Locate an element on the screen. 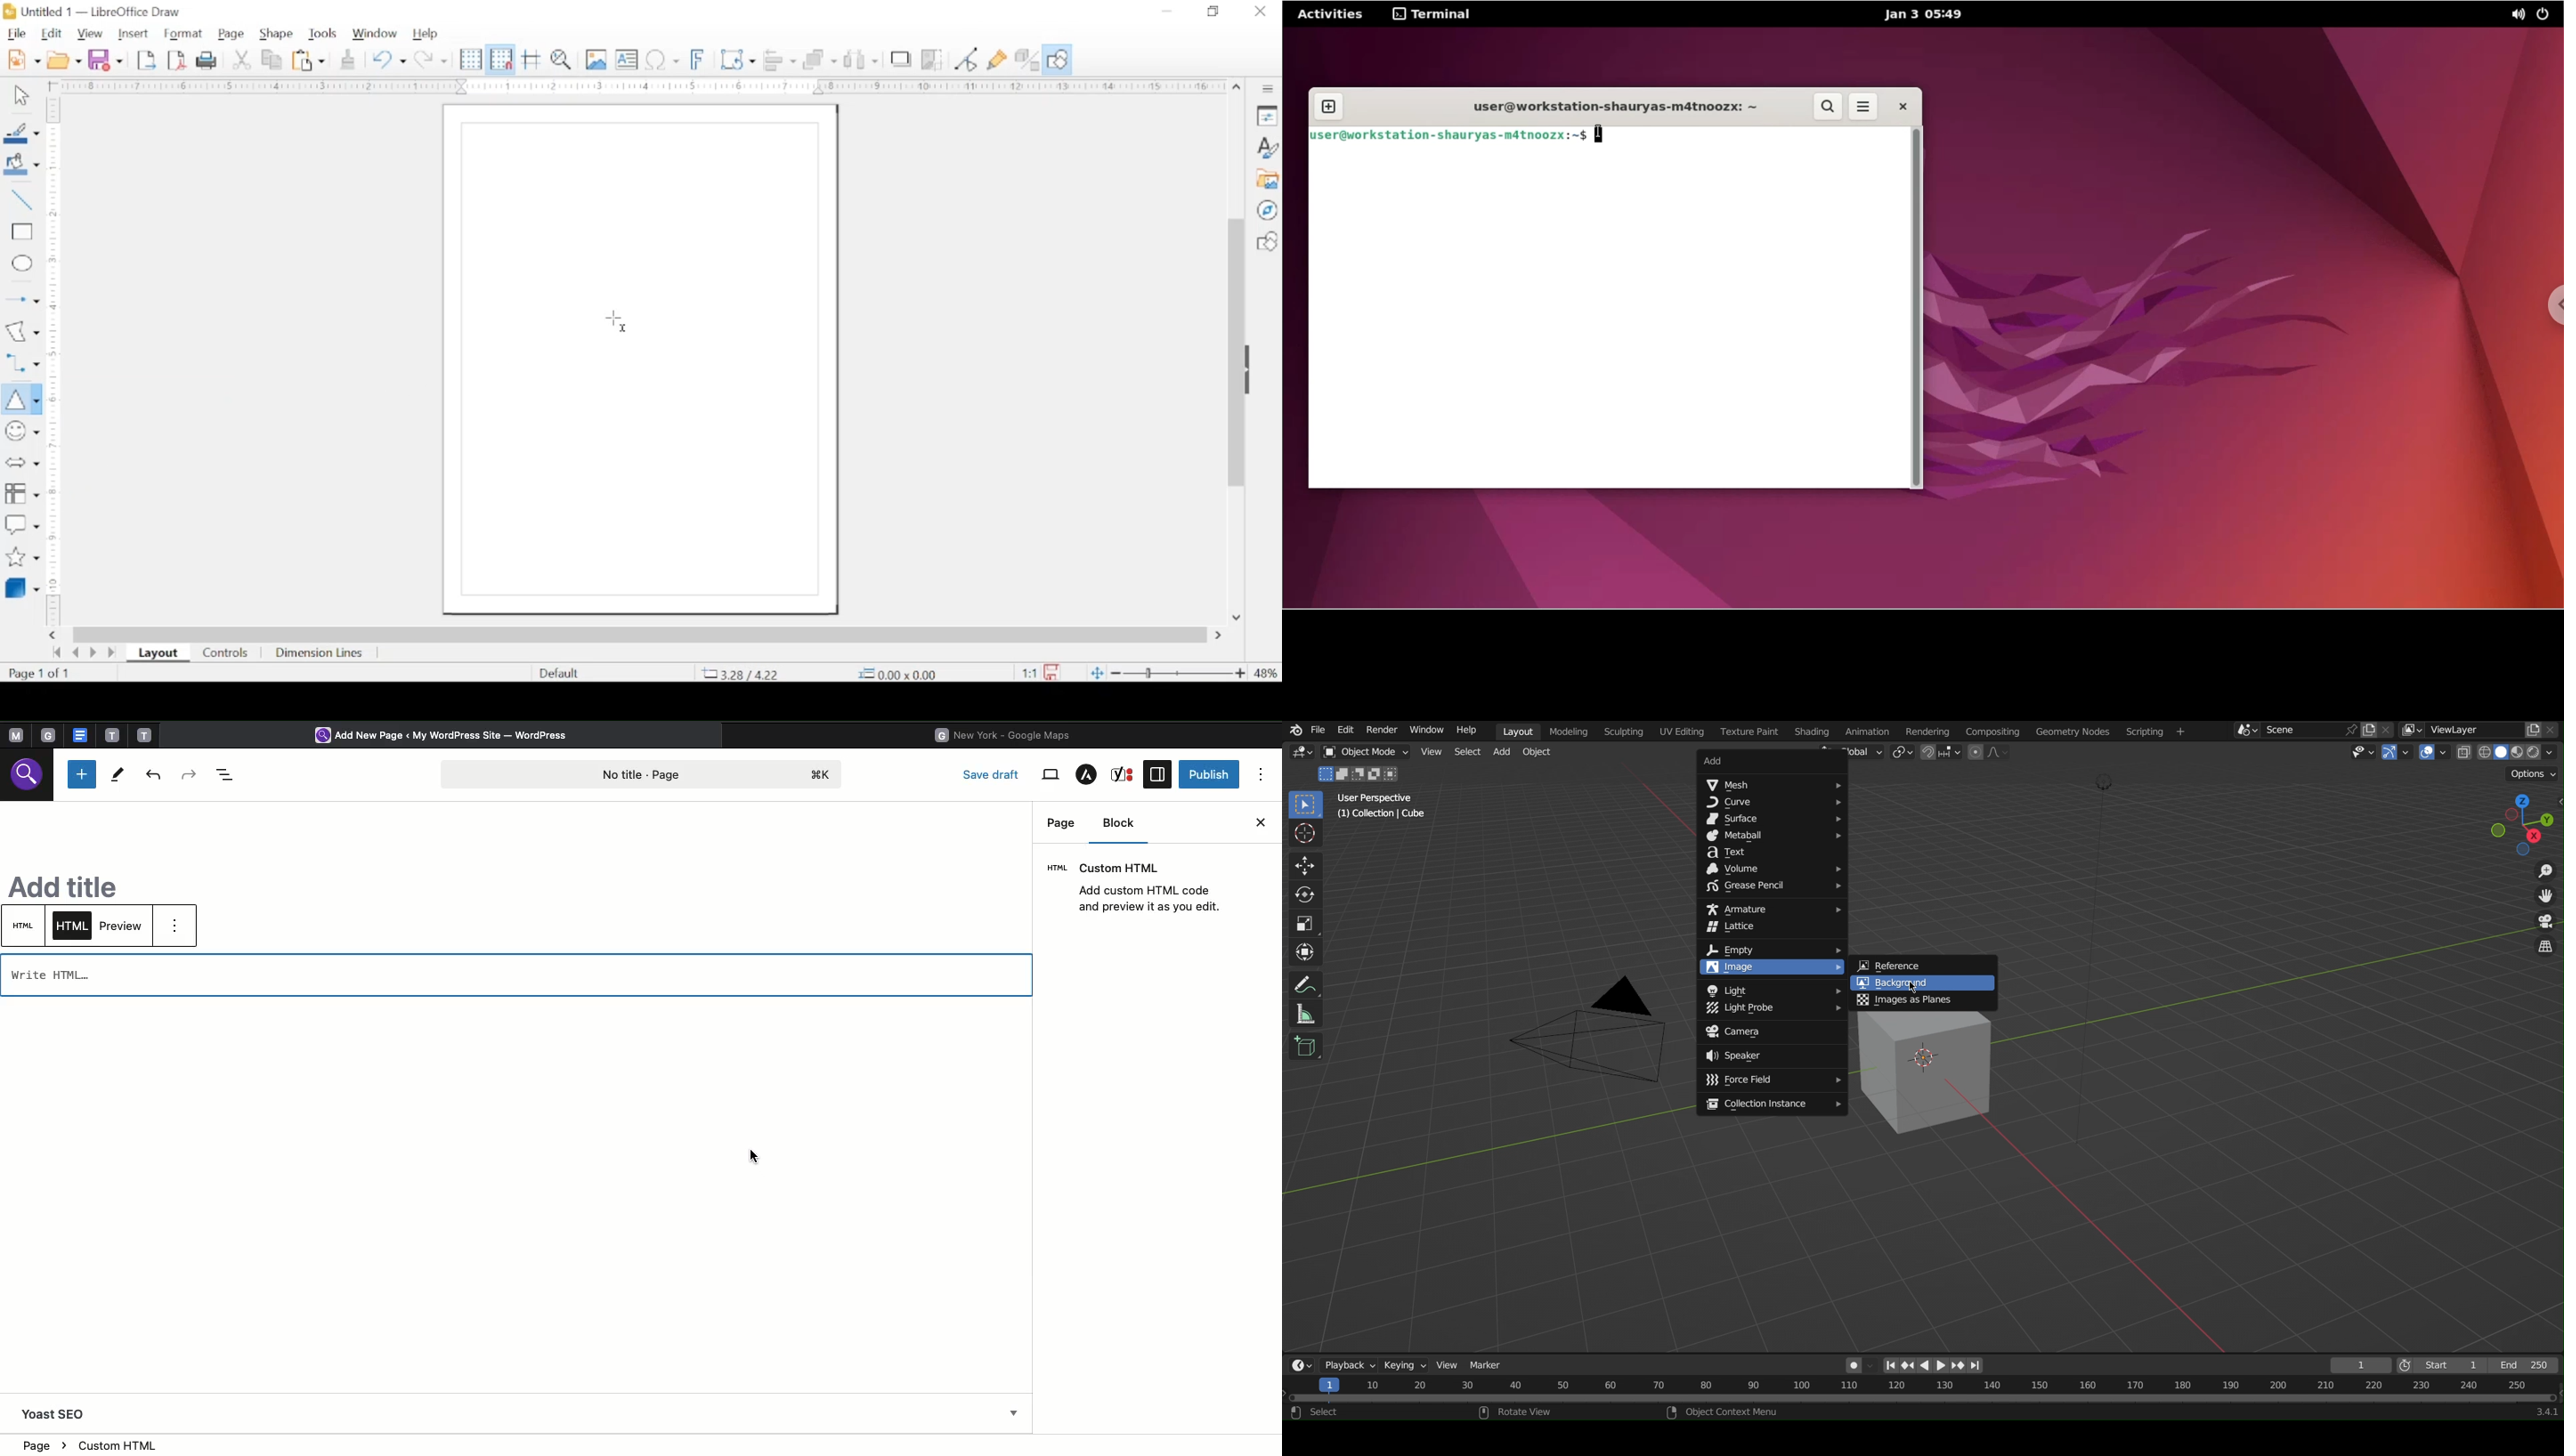 The image size is (2576, 1456). close is located at coordinates (1261, 11).